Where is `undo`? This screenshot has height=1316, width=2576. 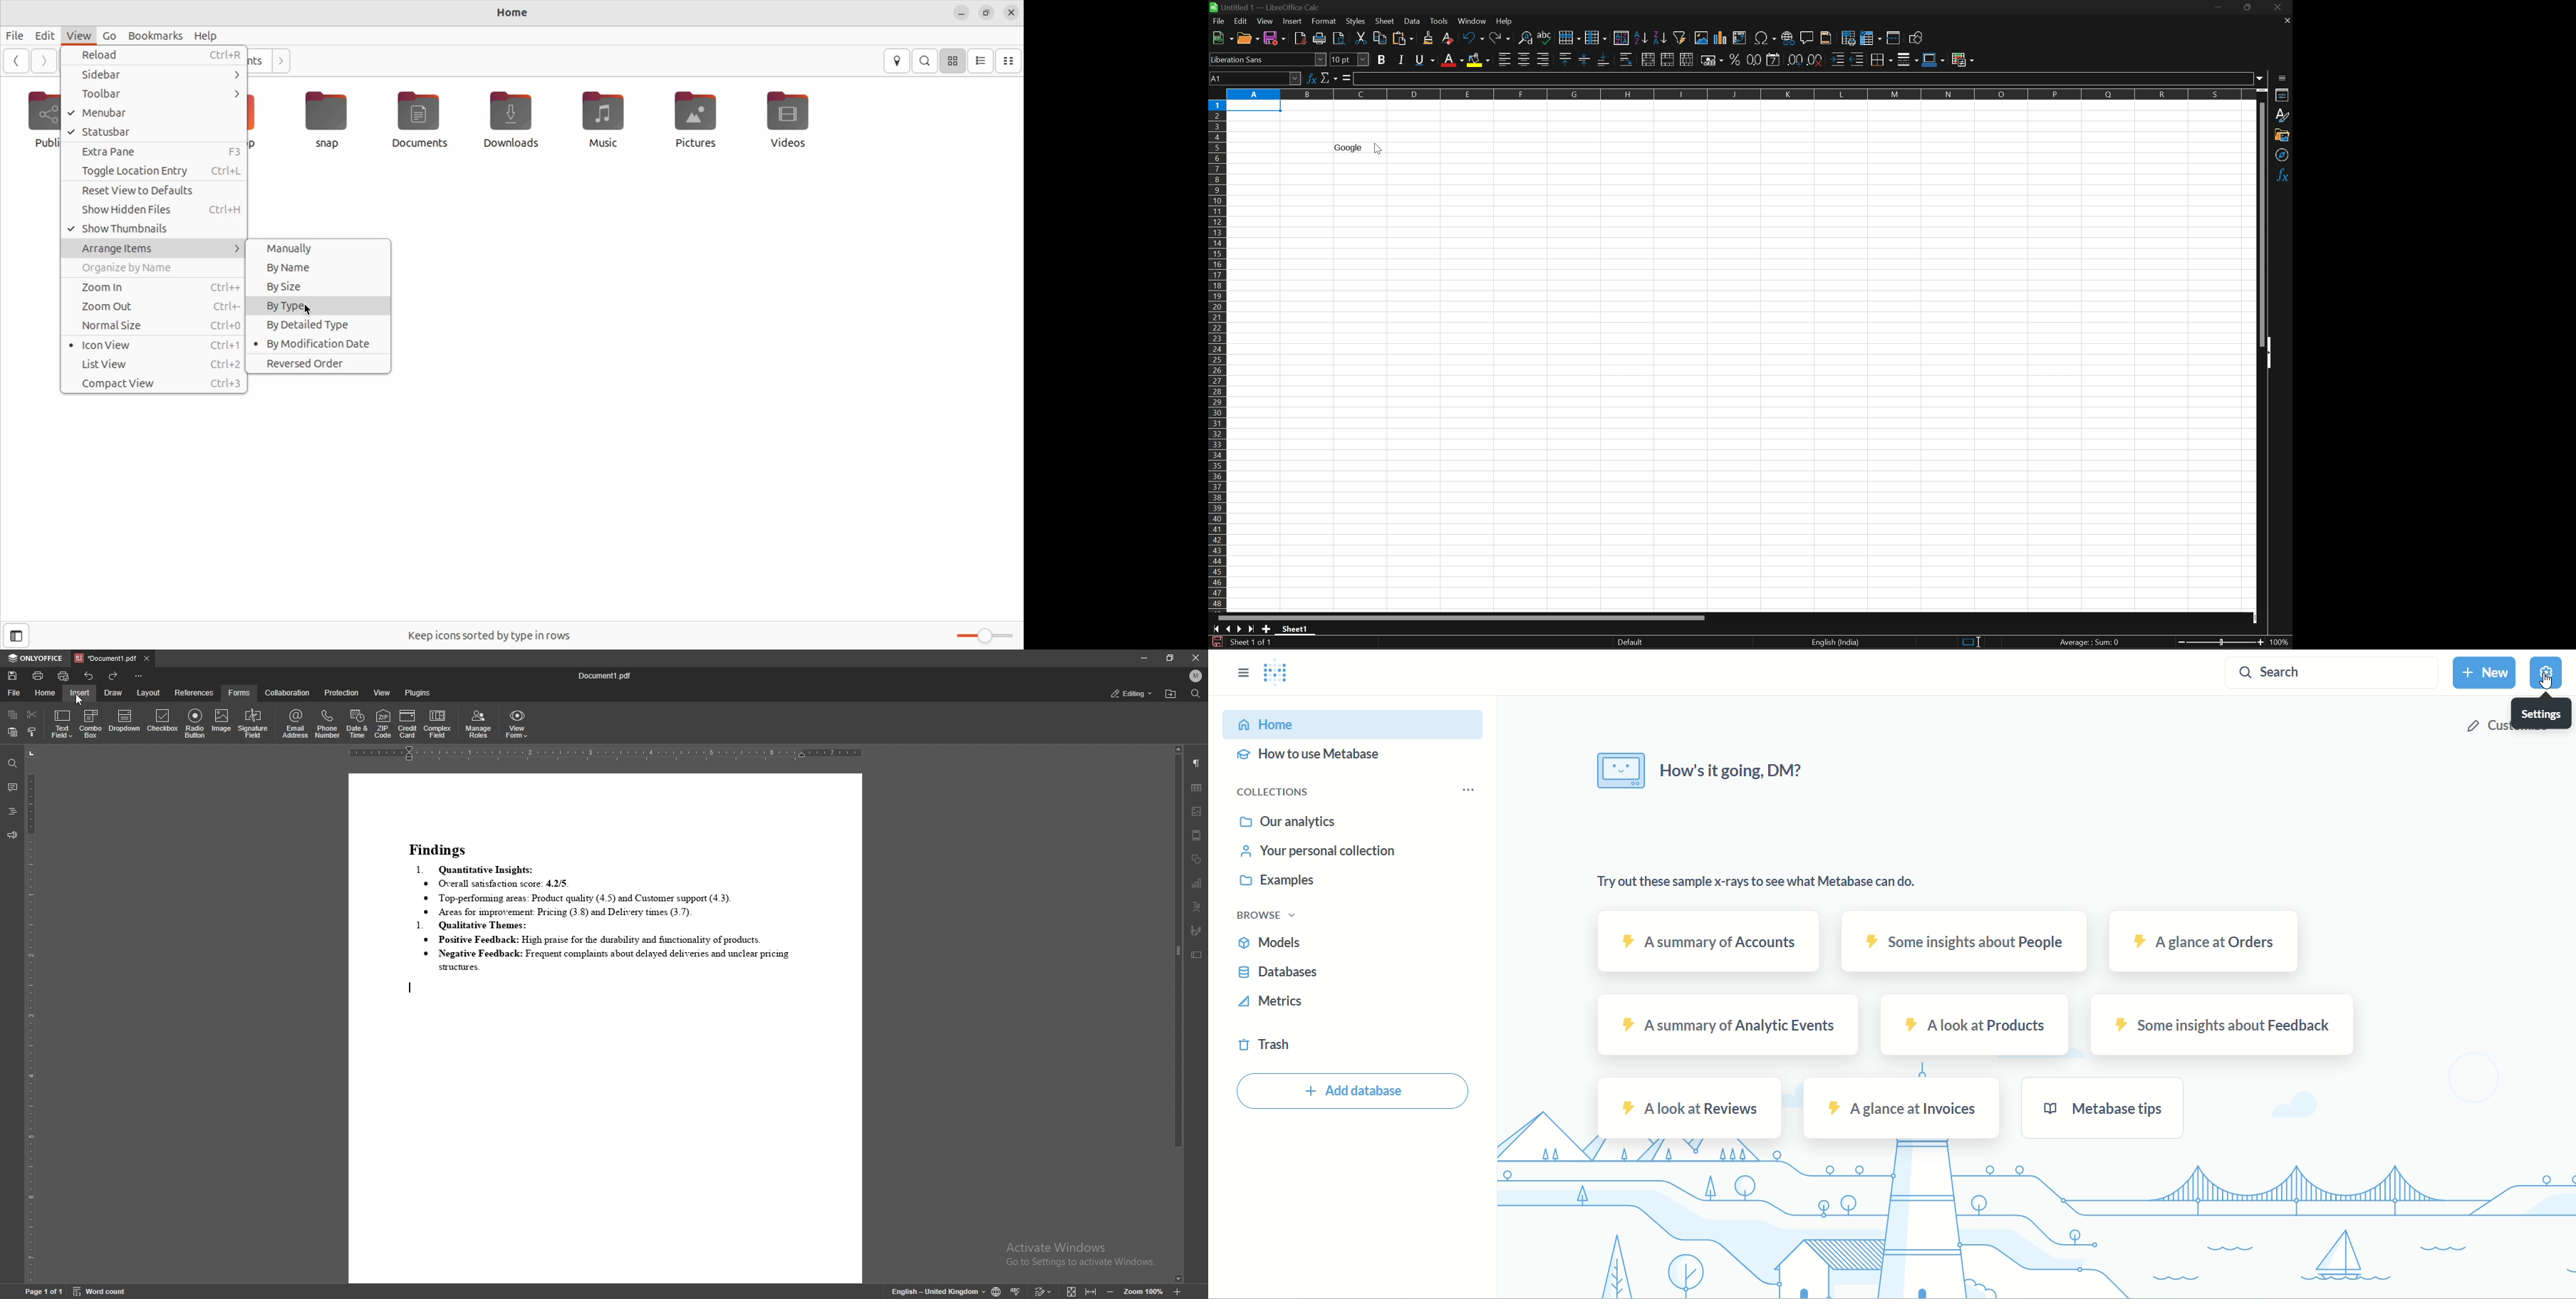
undo is located at coordinates (89, 676).